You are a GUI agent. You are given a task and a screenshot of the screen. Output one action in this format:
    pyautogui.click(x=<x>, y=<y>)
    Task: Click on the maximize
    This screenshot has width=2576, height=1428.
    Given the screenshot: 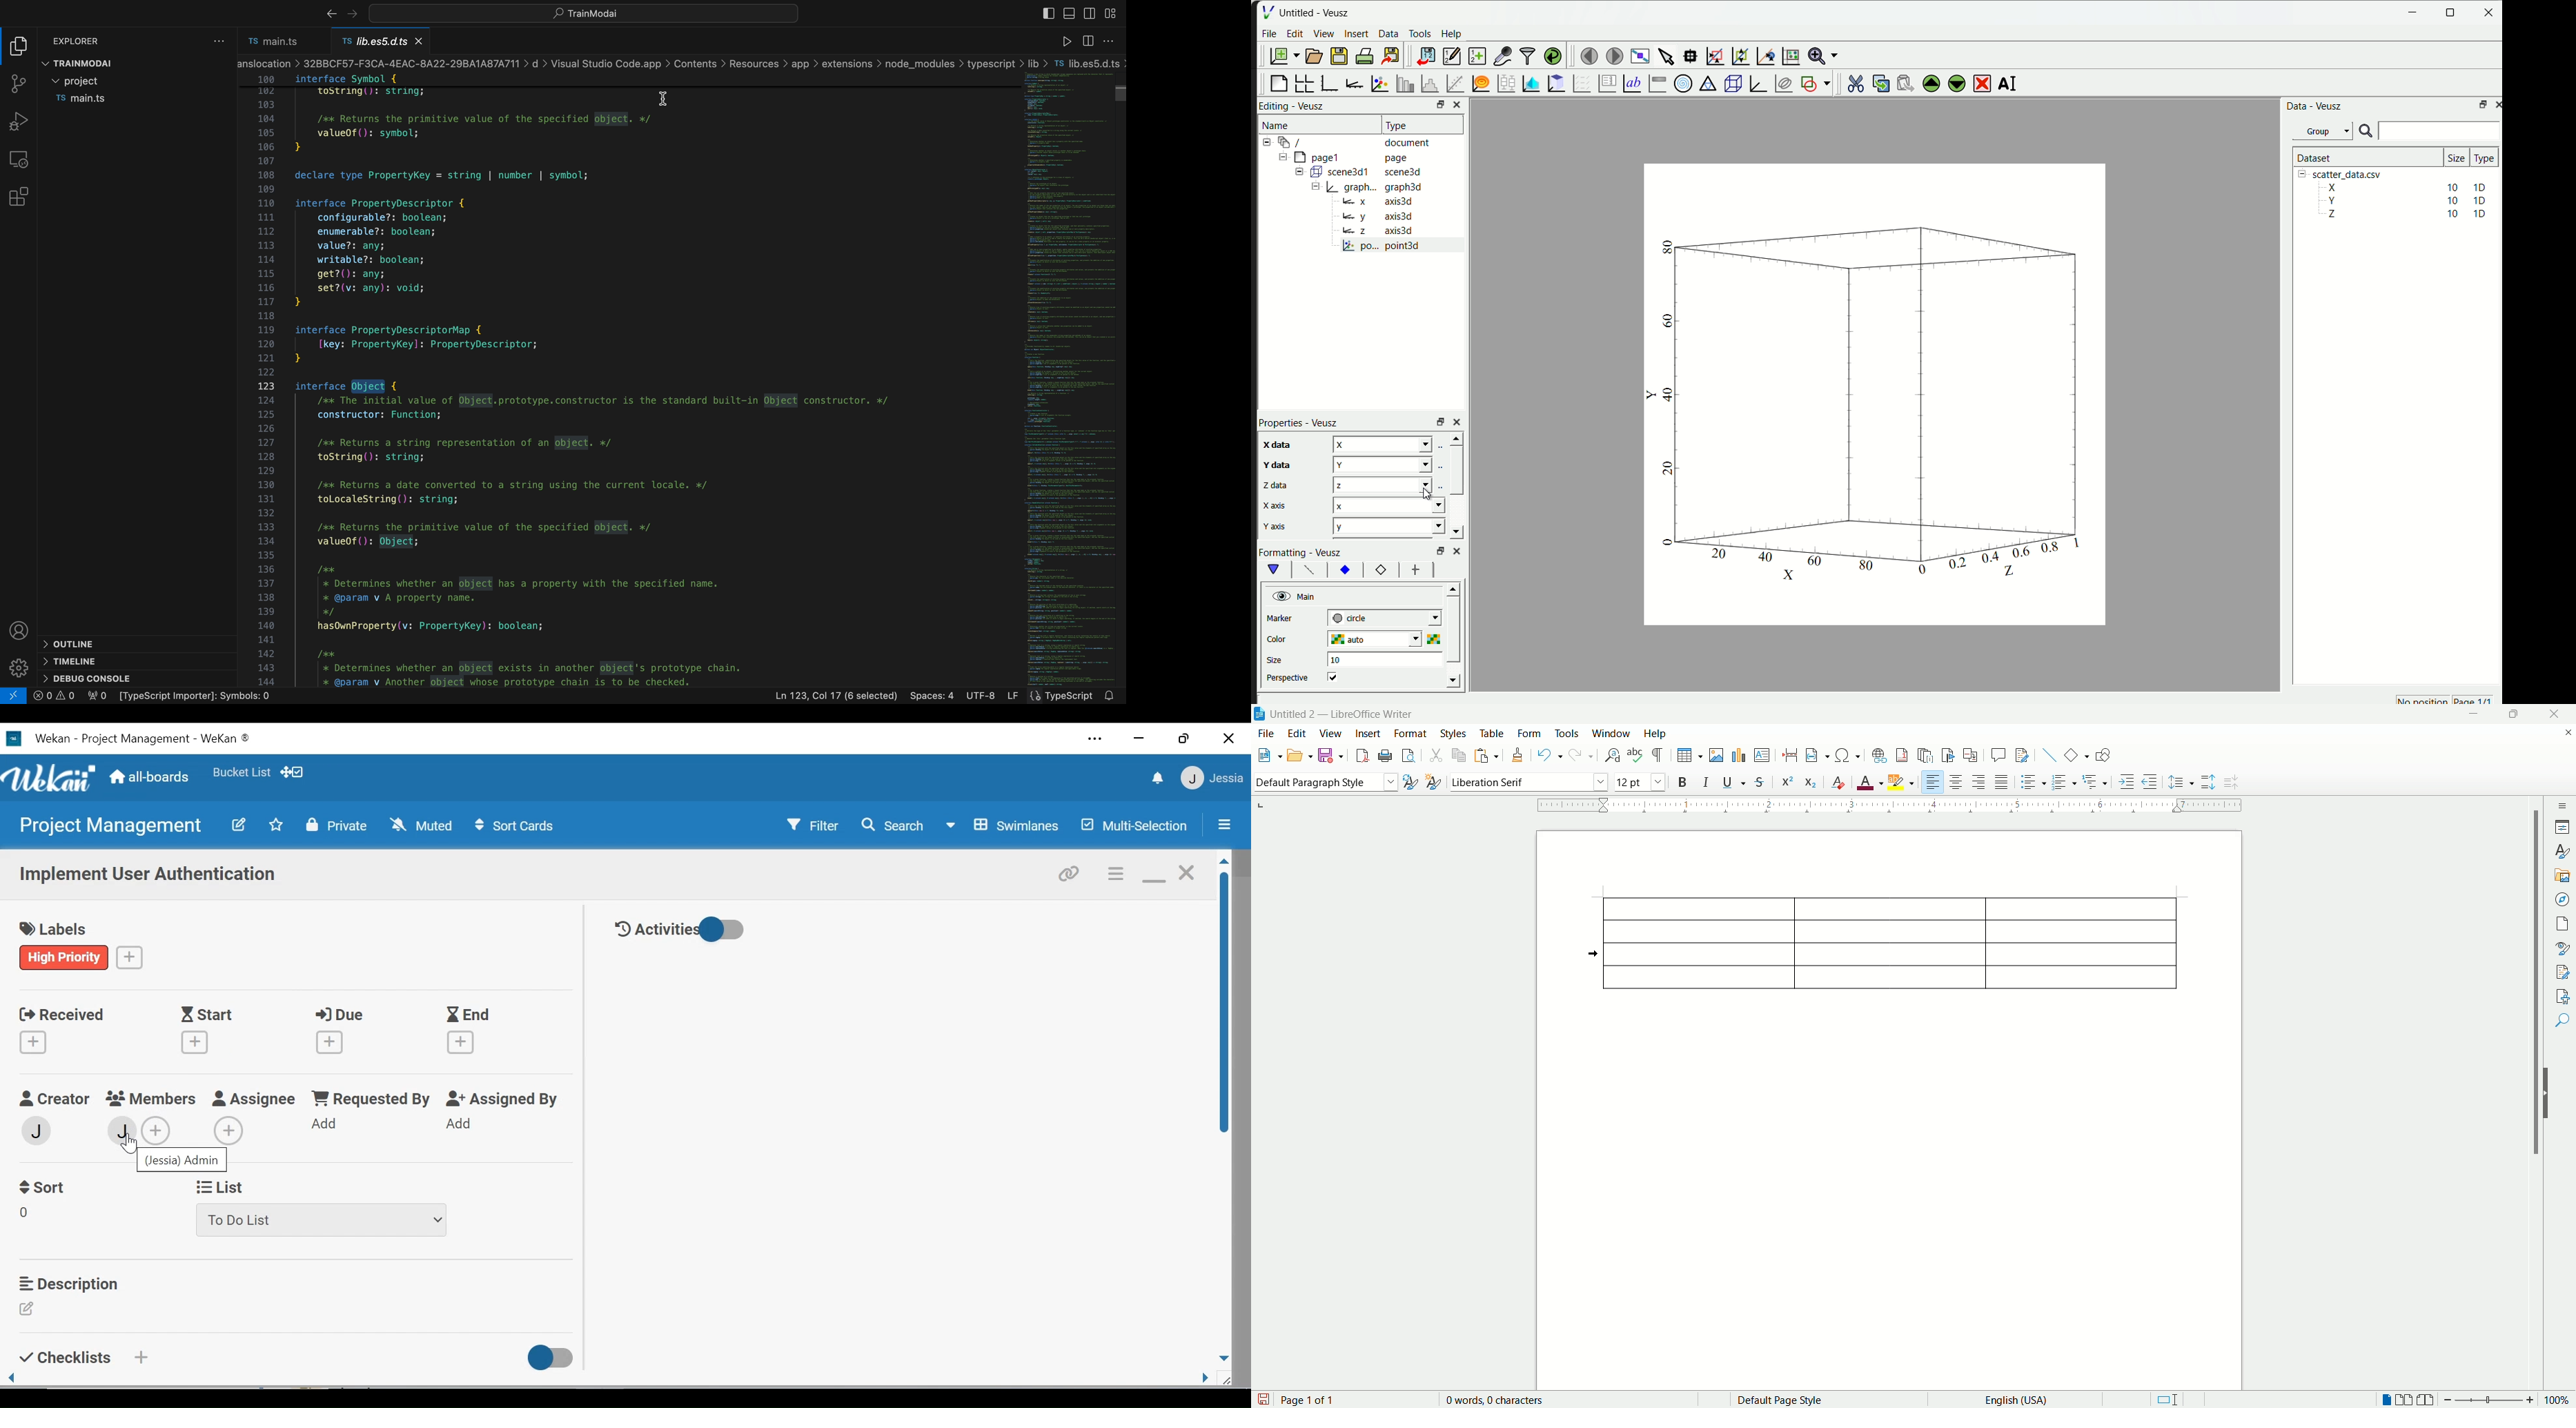 What is the action you would take?
    pyautogui.click(x=2510, y=716)
    